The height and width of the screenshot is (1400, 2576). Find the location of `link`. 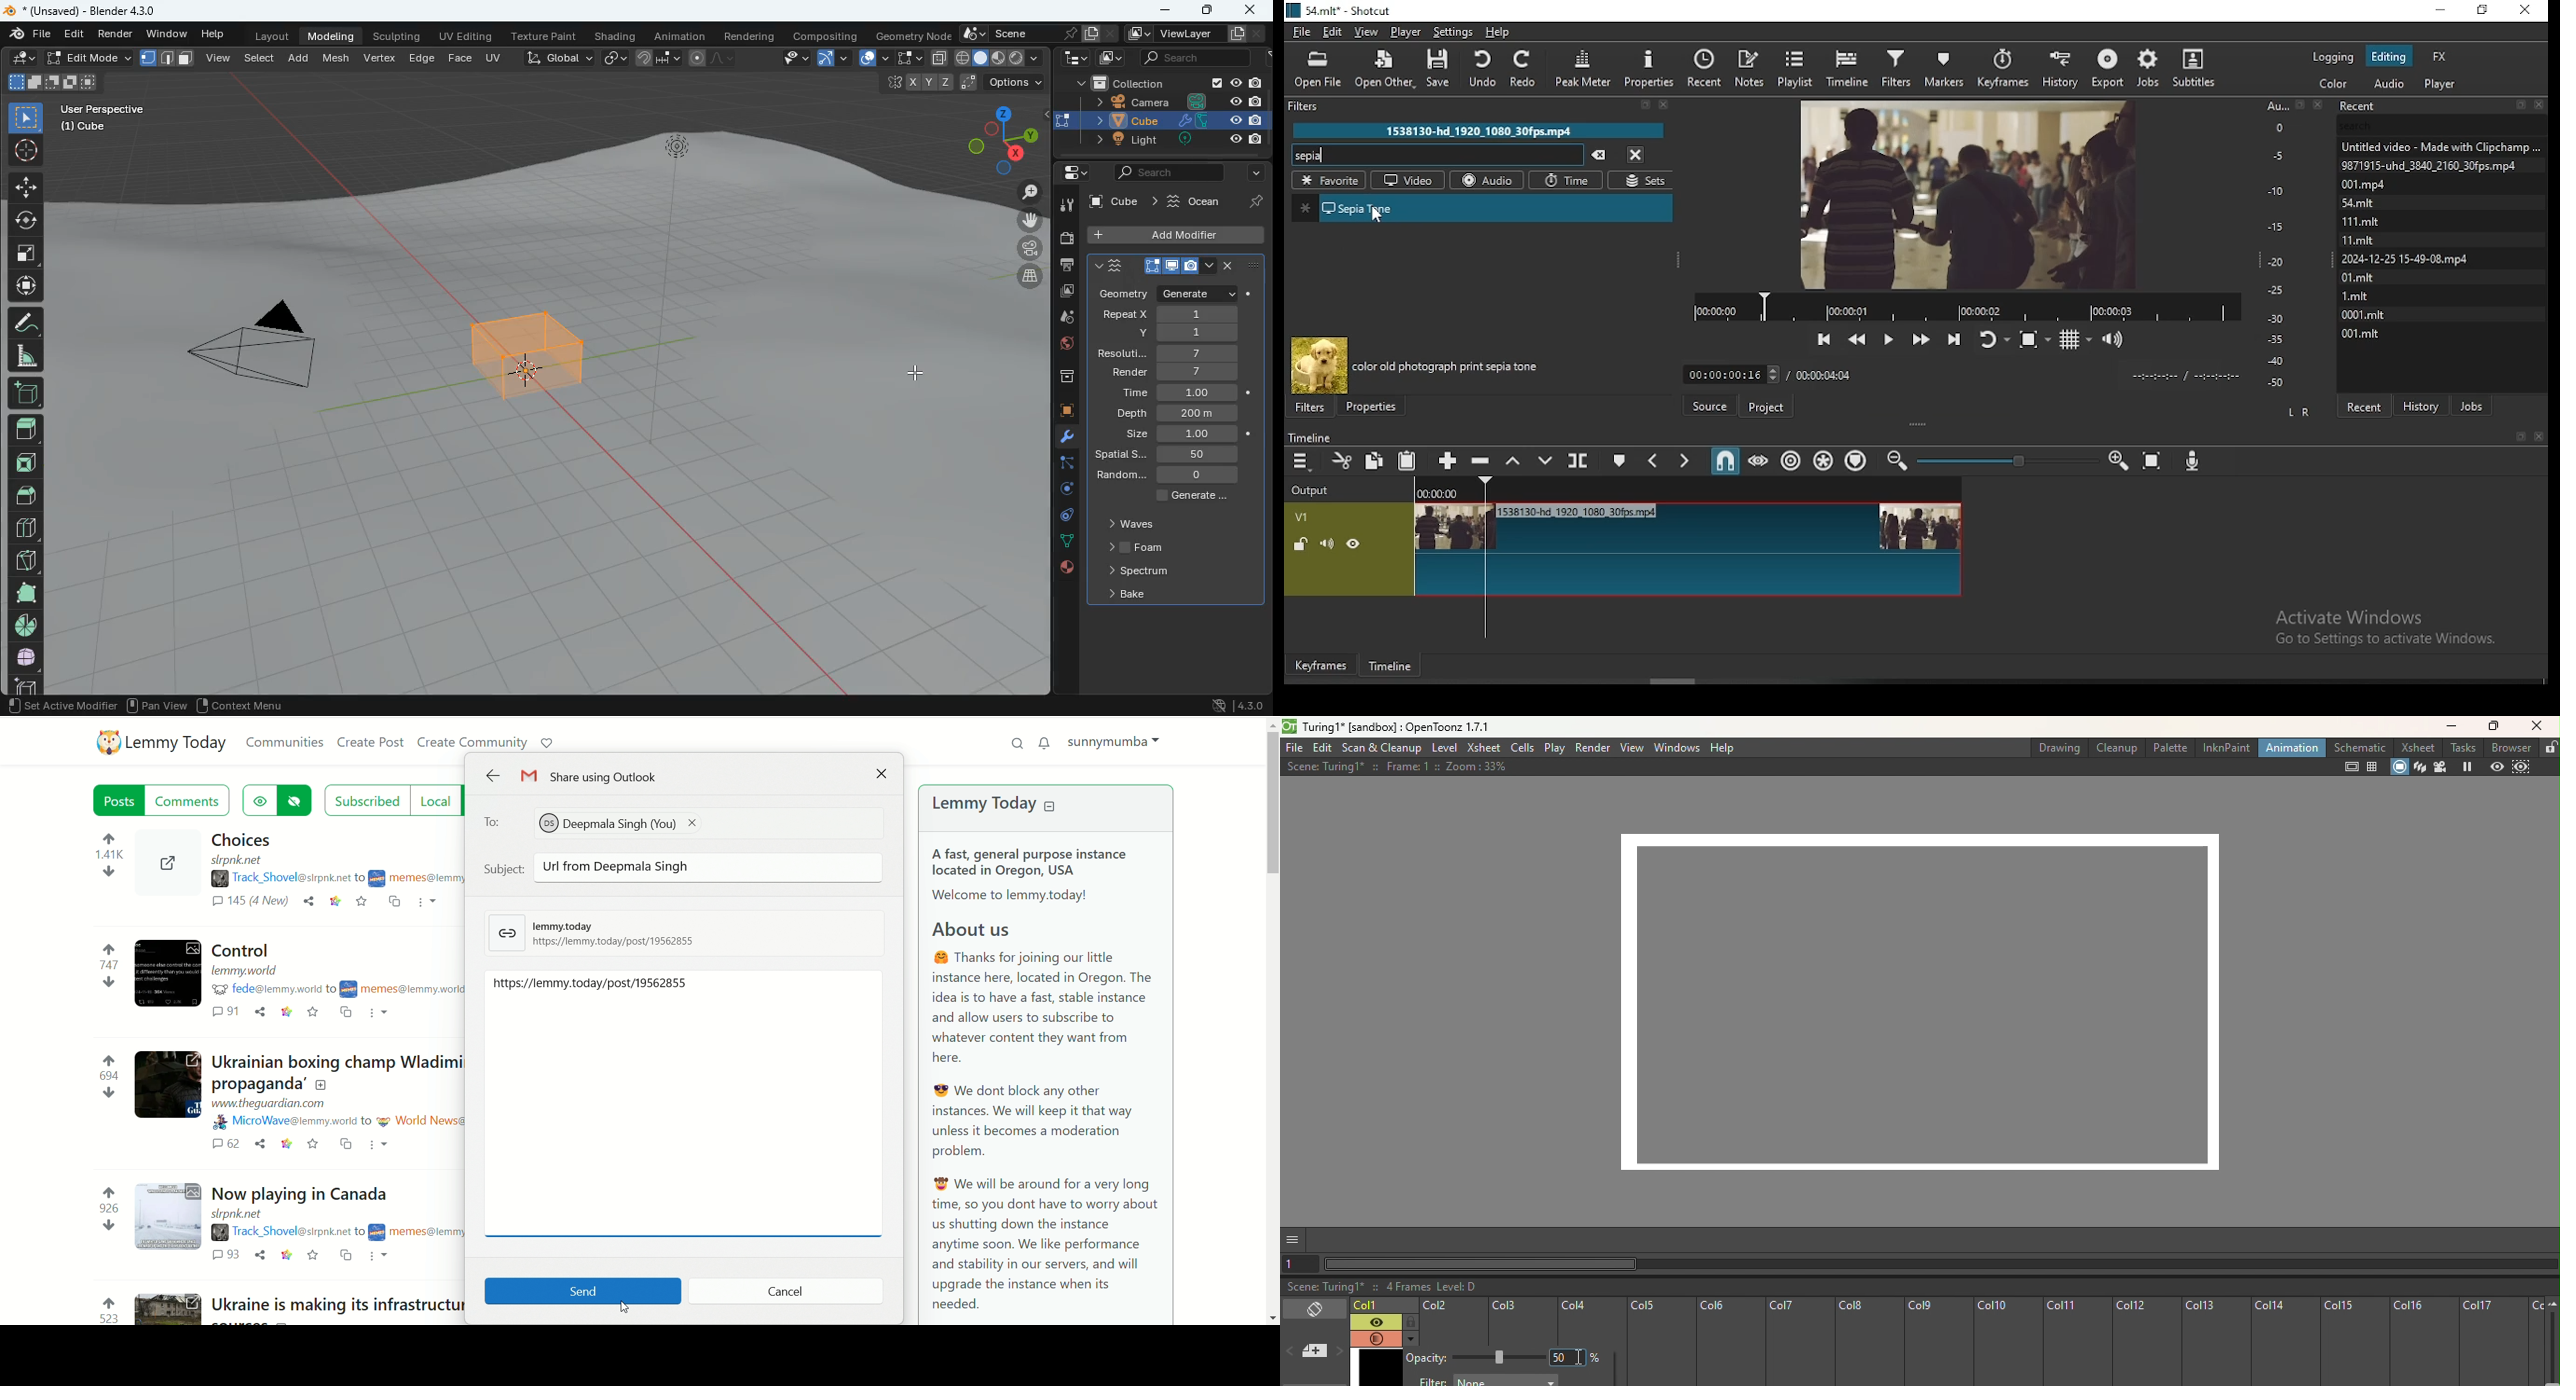

link is located at coordinates (338, 903).